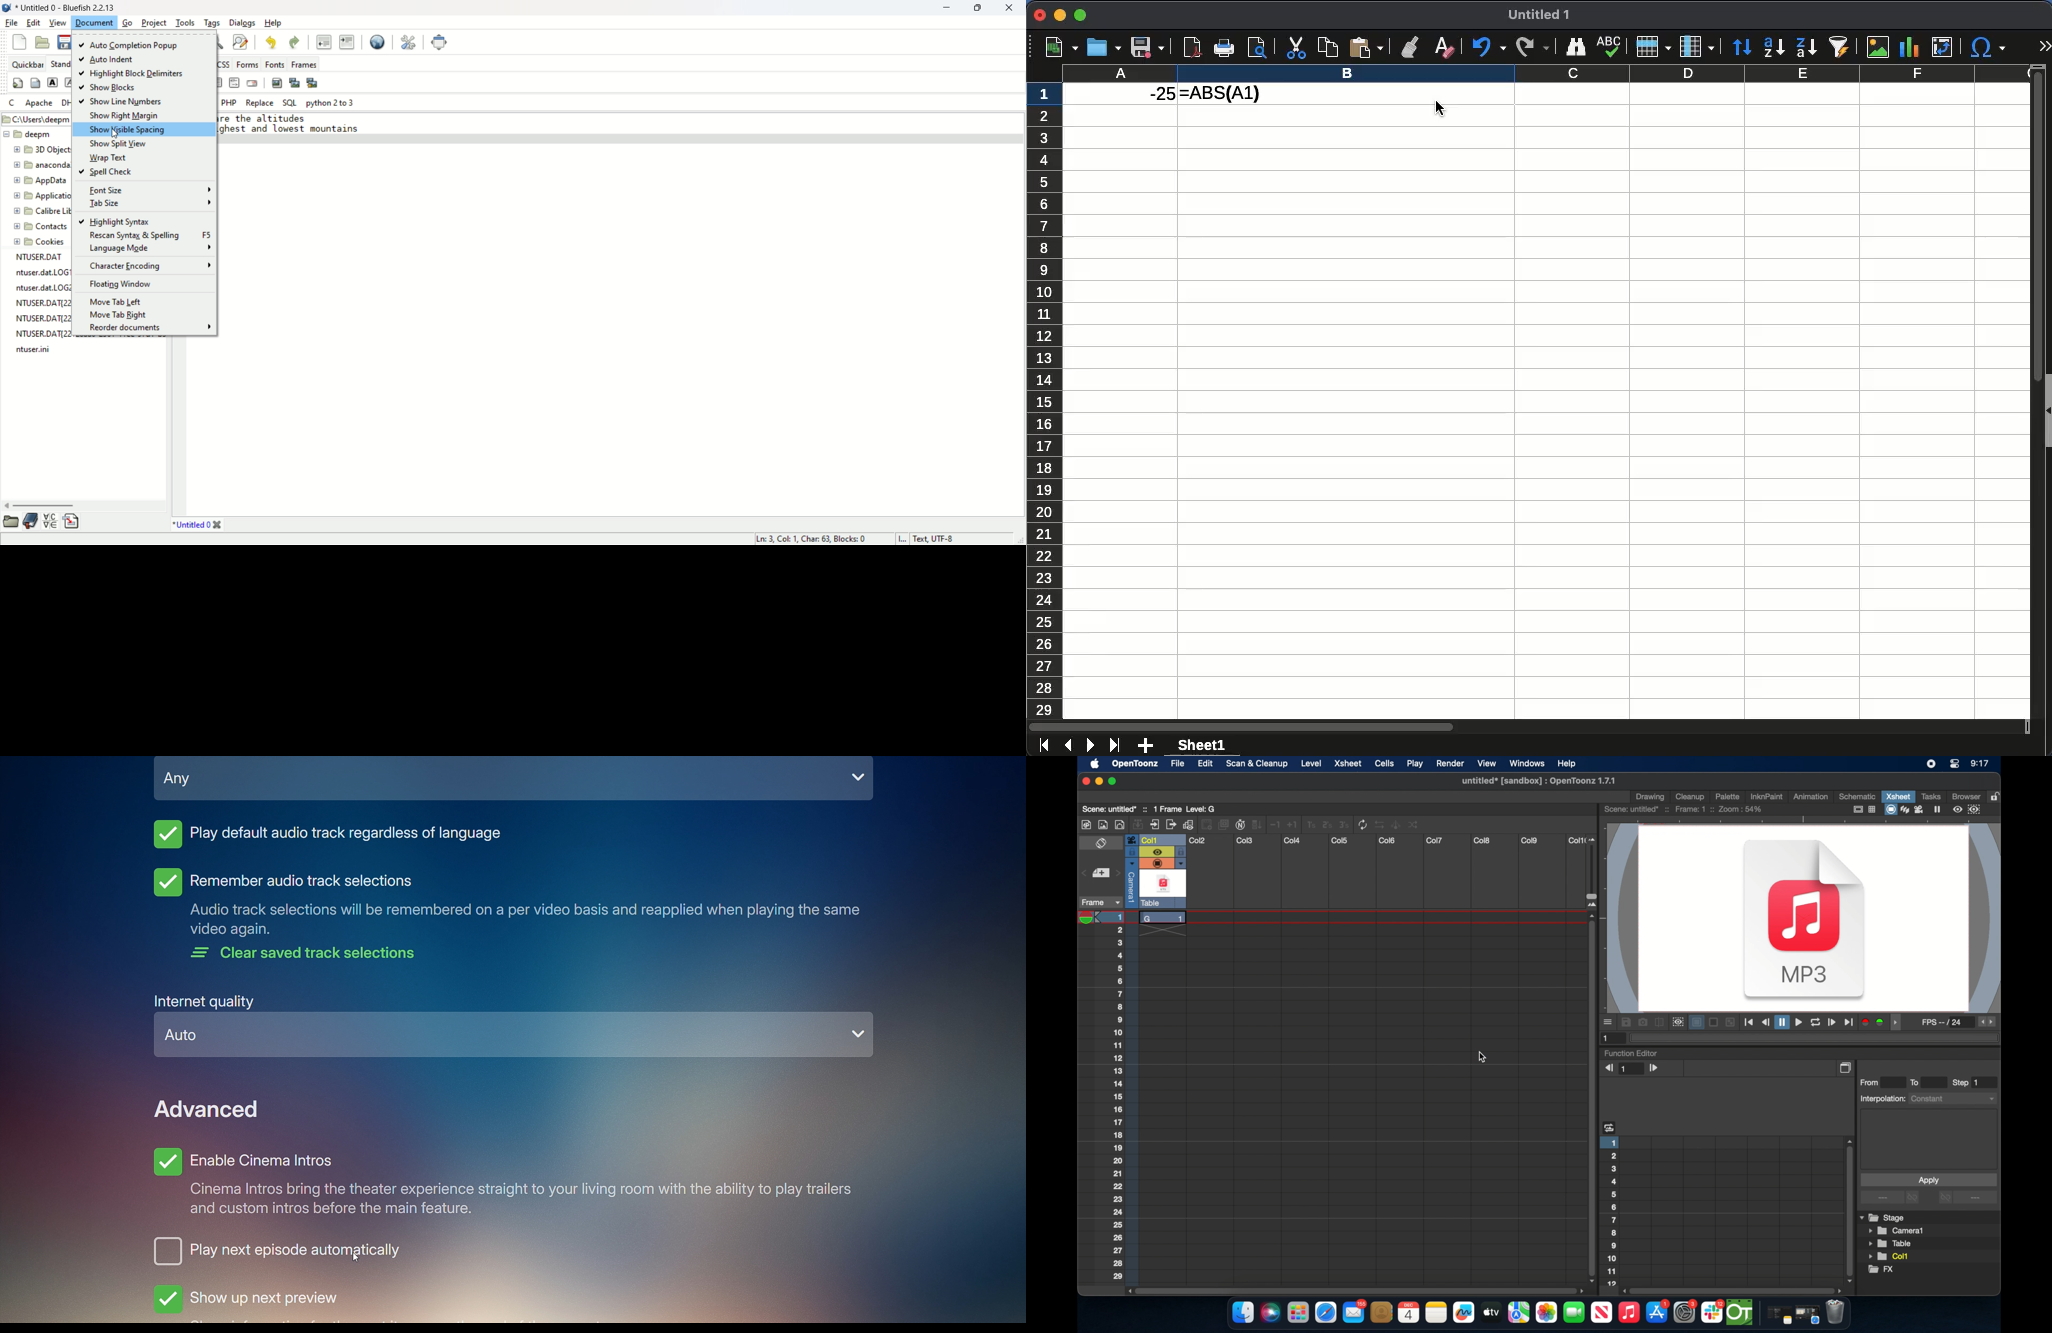 This screenshot has width=2072, height=1344. What do you see at coordinates (38, 258) in the screenshot?
I see `file name` at bounding box center [38, 258].